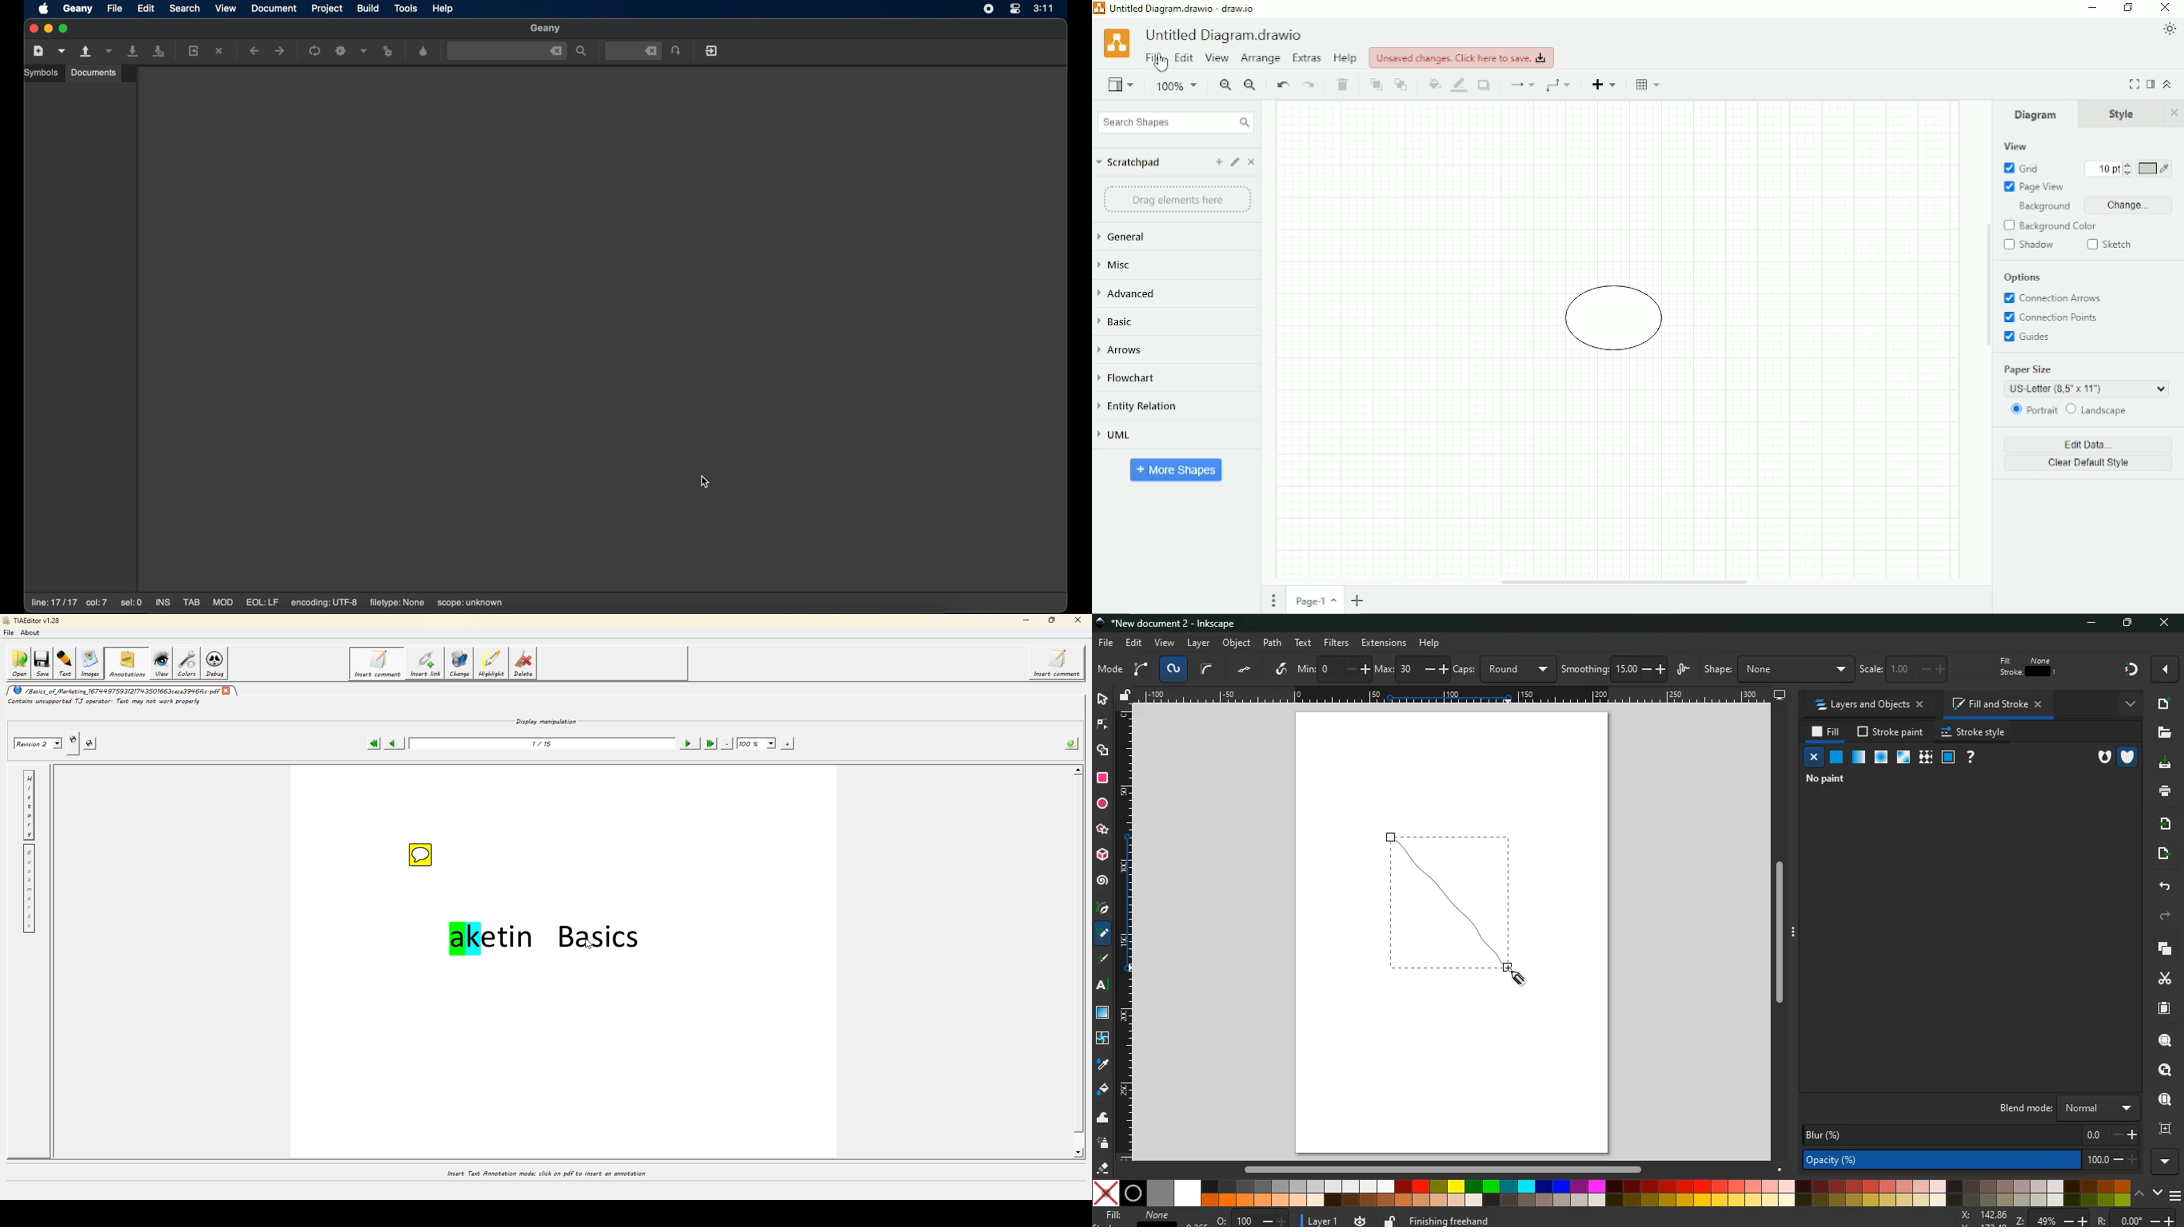 The image size is (2184, 1232). What do you see at coordinates (94, 72) in the screenshot?
I see `documents` at bounding box center [94, 72].